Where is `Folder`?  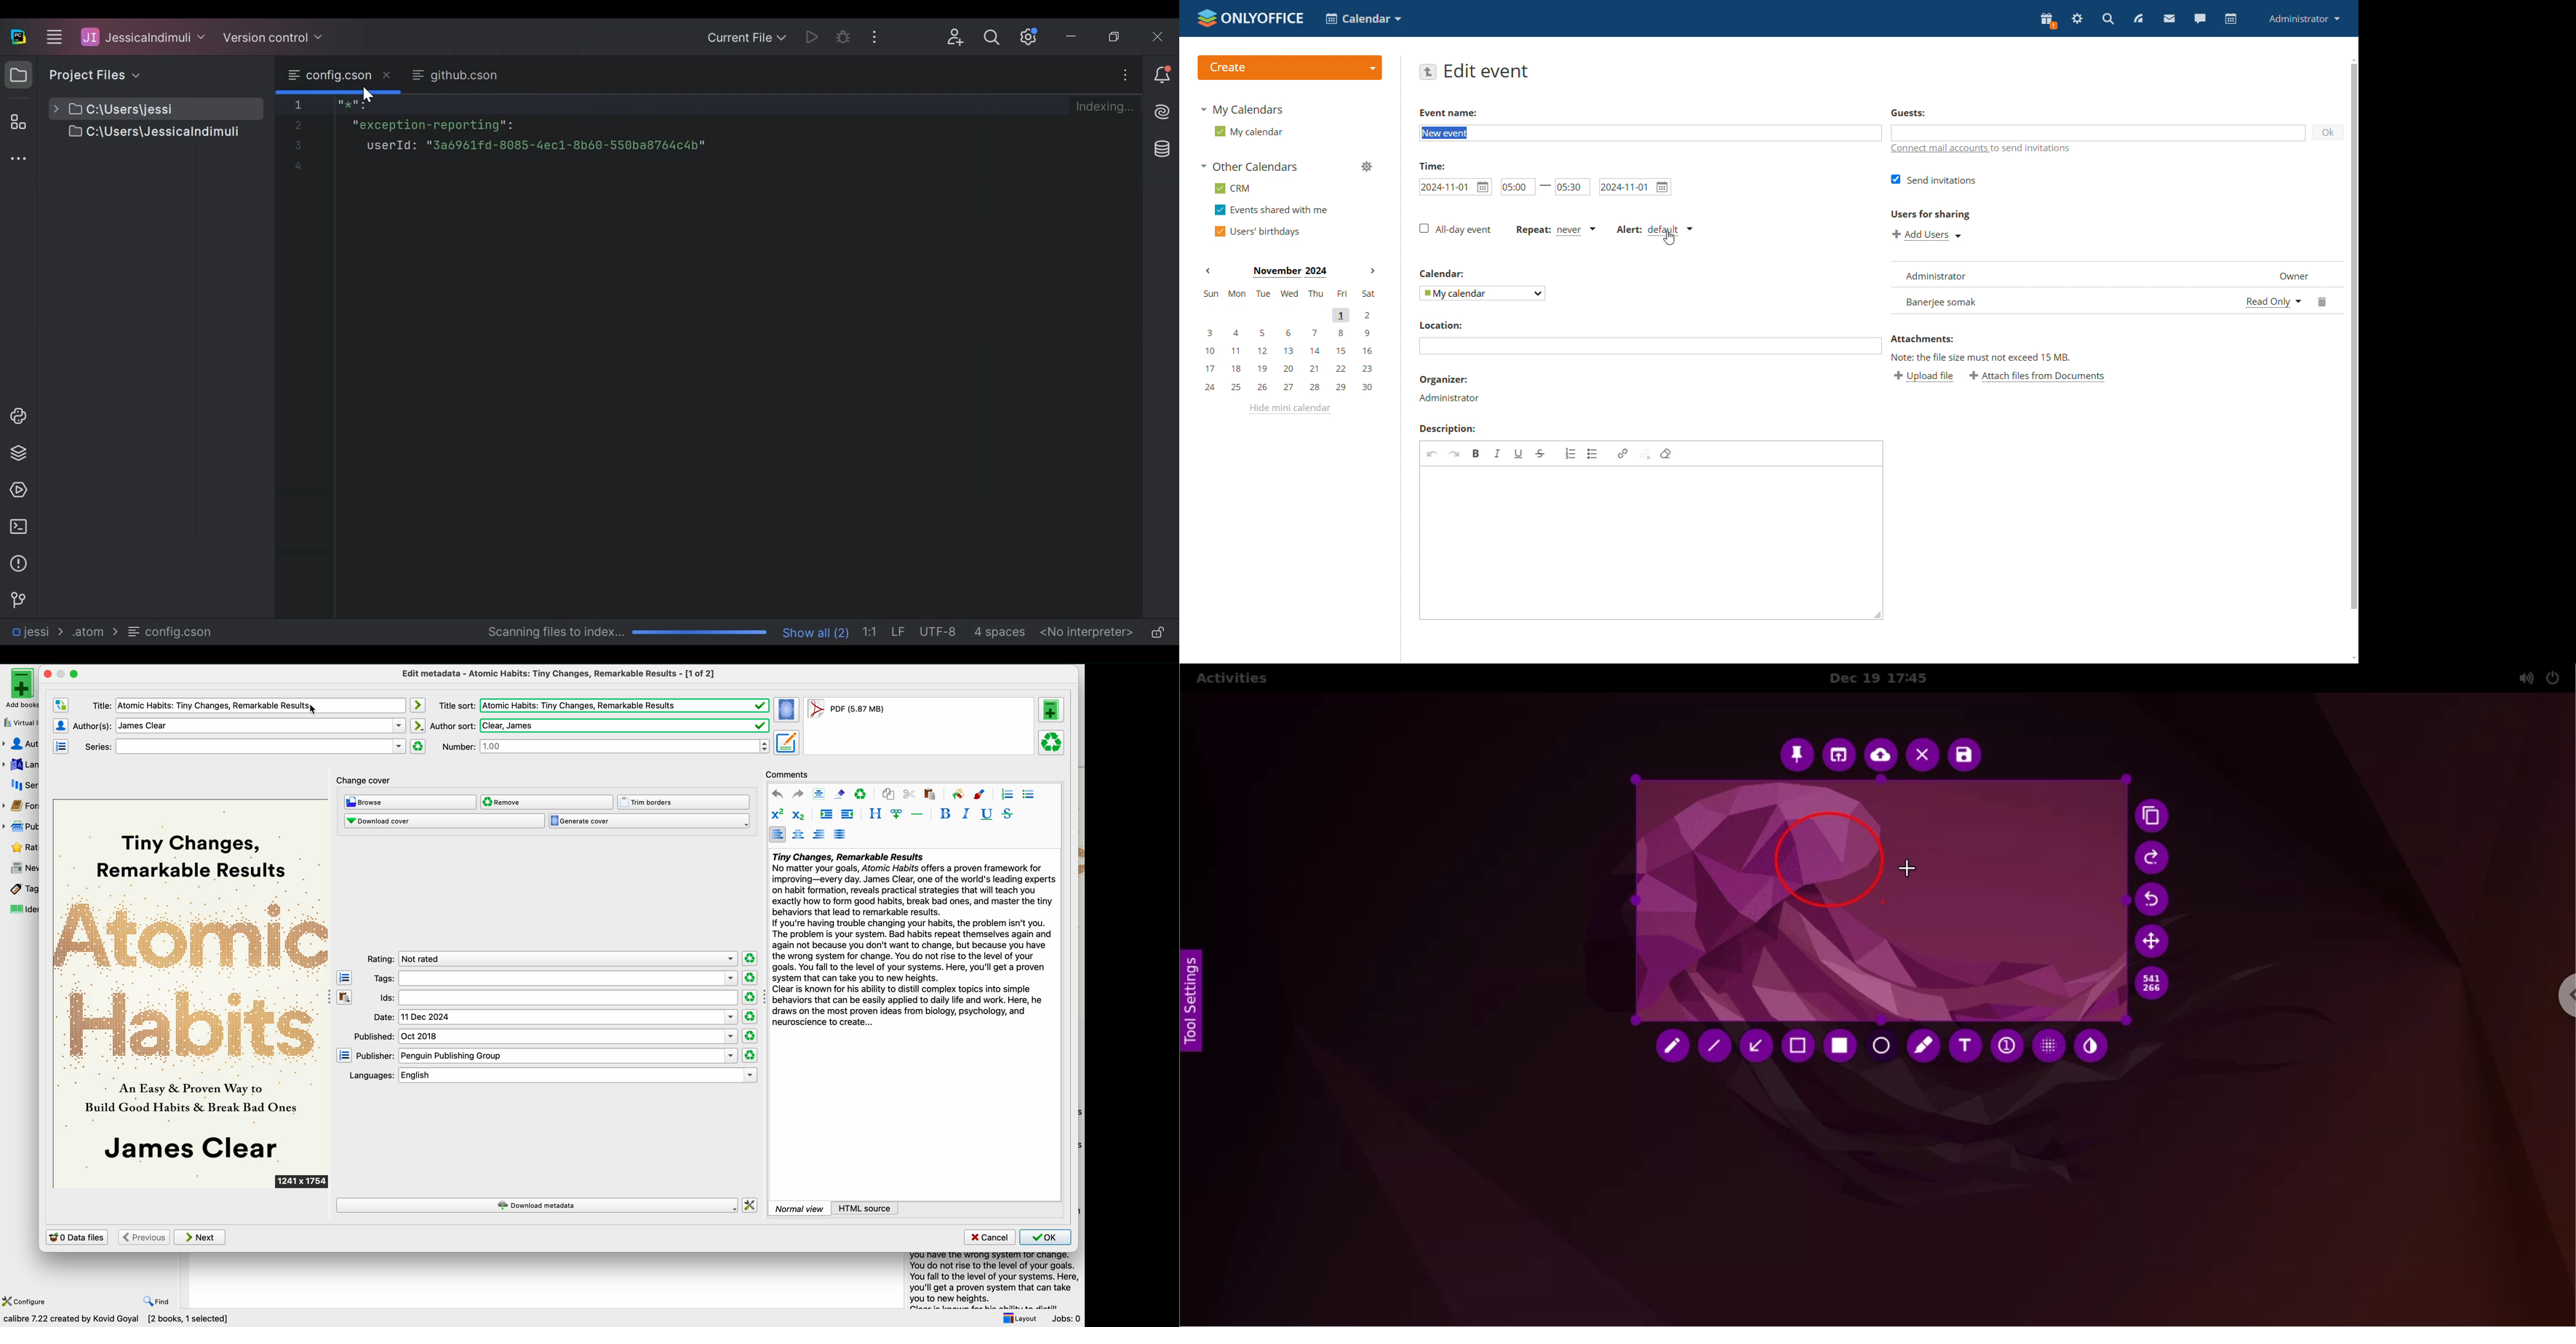 Folder is located at coordinates (93, 631).